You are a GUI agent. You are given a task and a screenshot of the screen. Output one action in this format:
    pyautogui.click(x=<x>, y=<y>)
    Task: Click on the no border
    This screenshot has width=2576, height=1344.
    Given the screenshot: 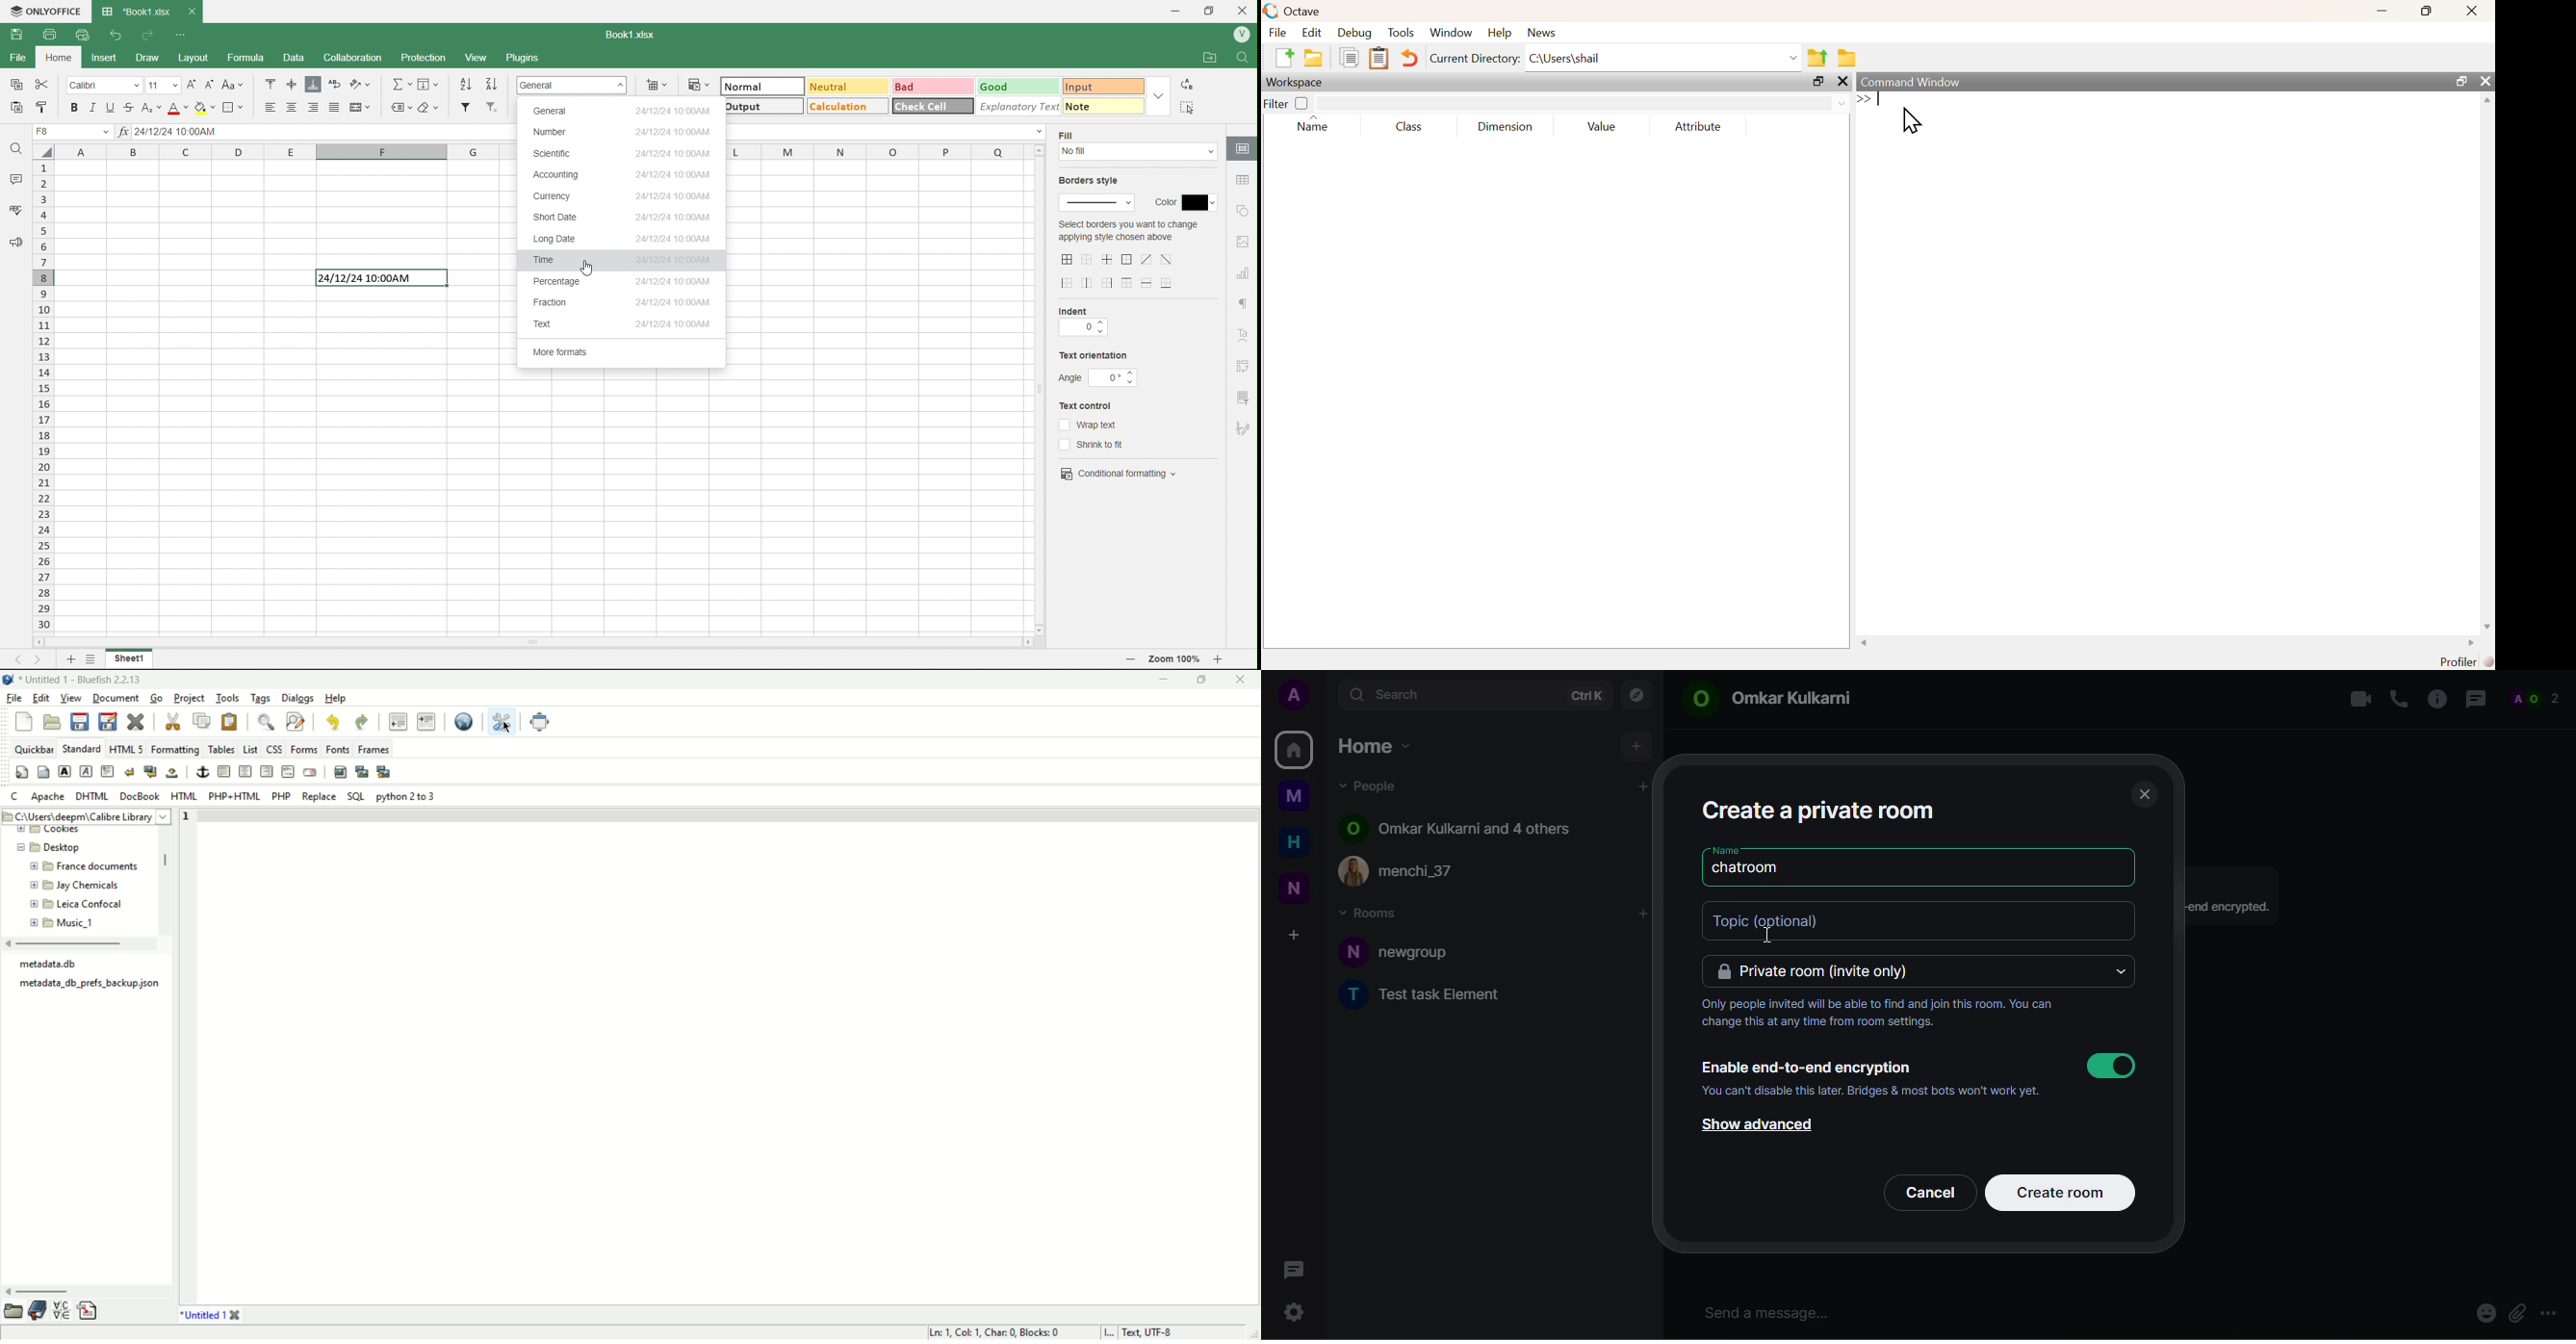 What is the action you would take?
    pyautogui.click(x=1087, y=259)
    